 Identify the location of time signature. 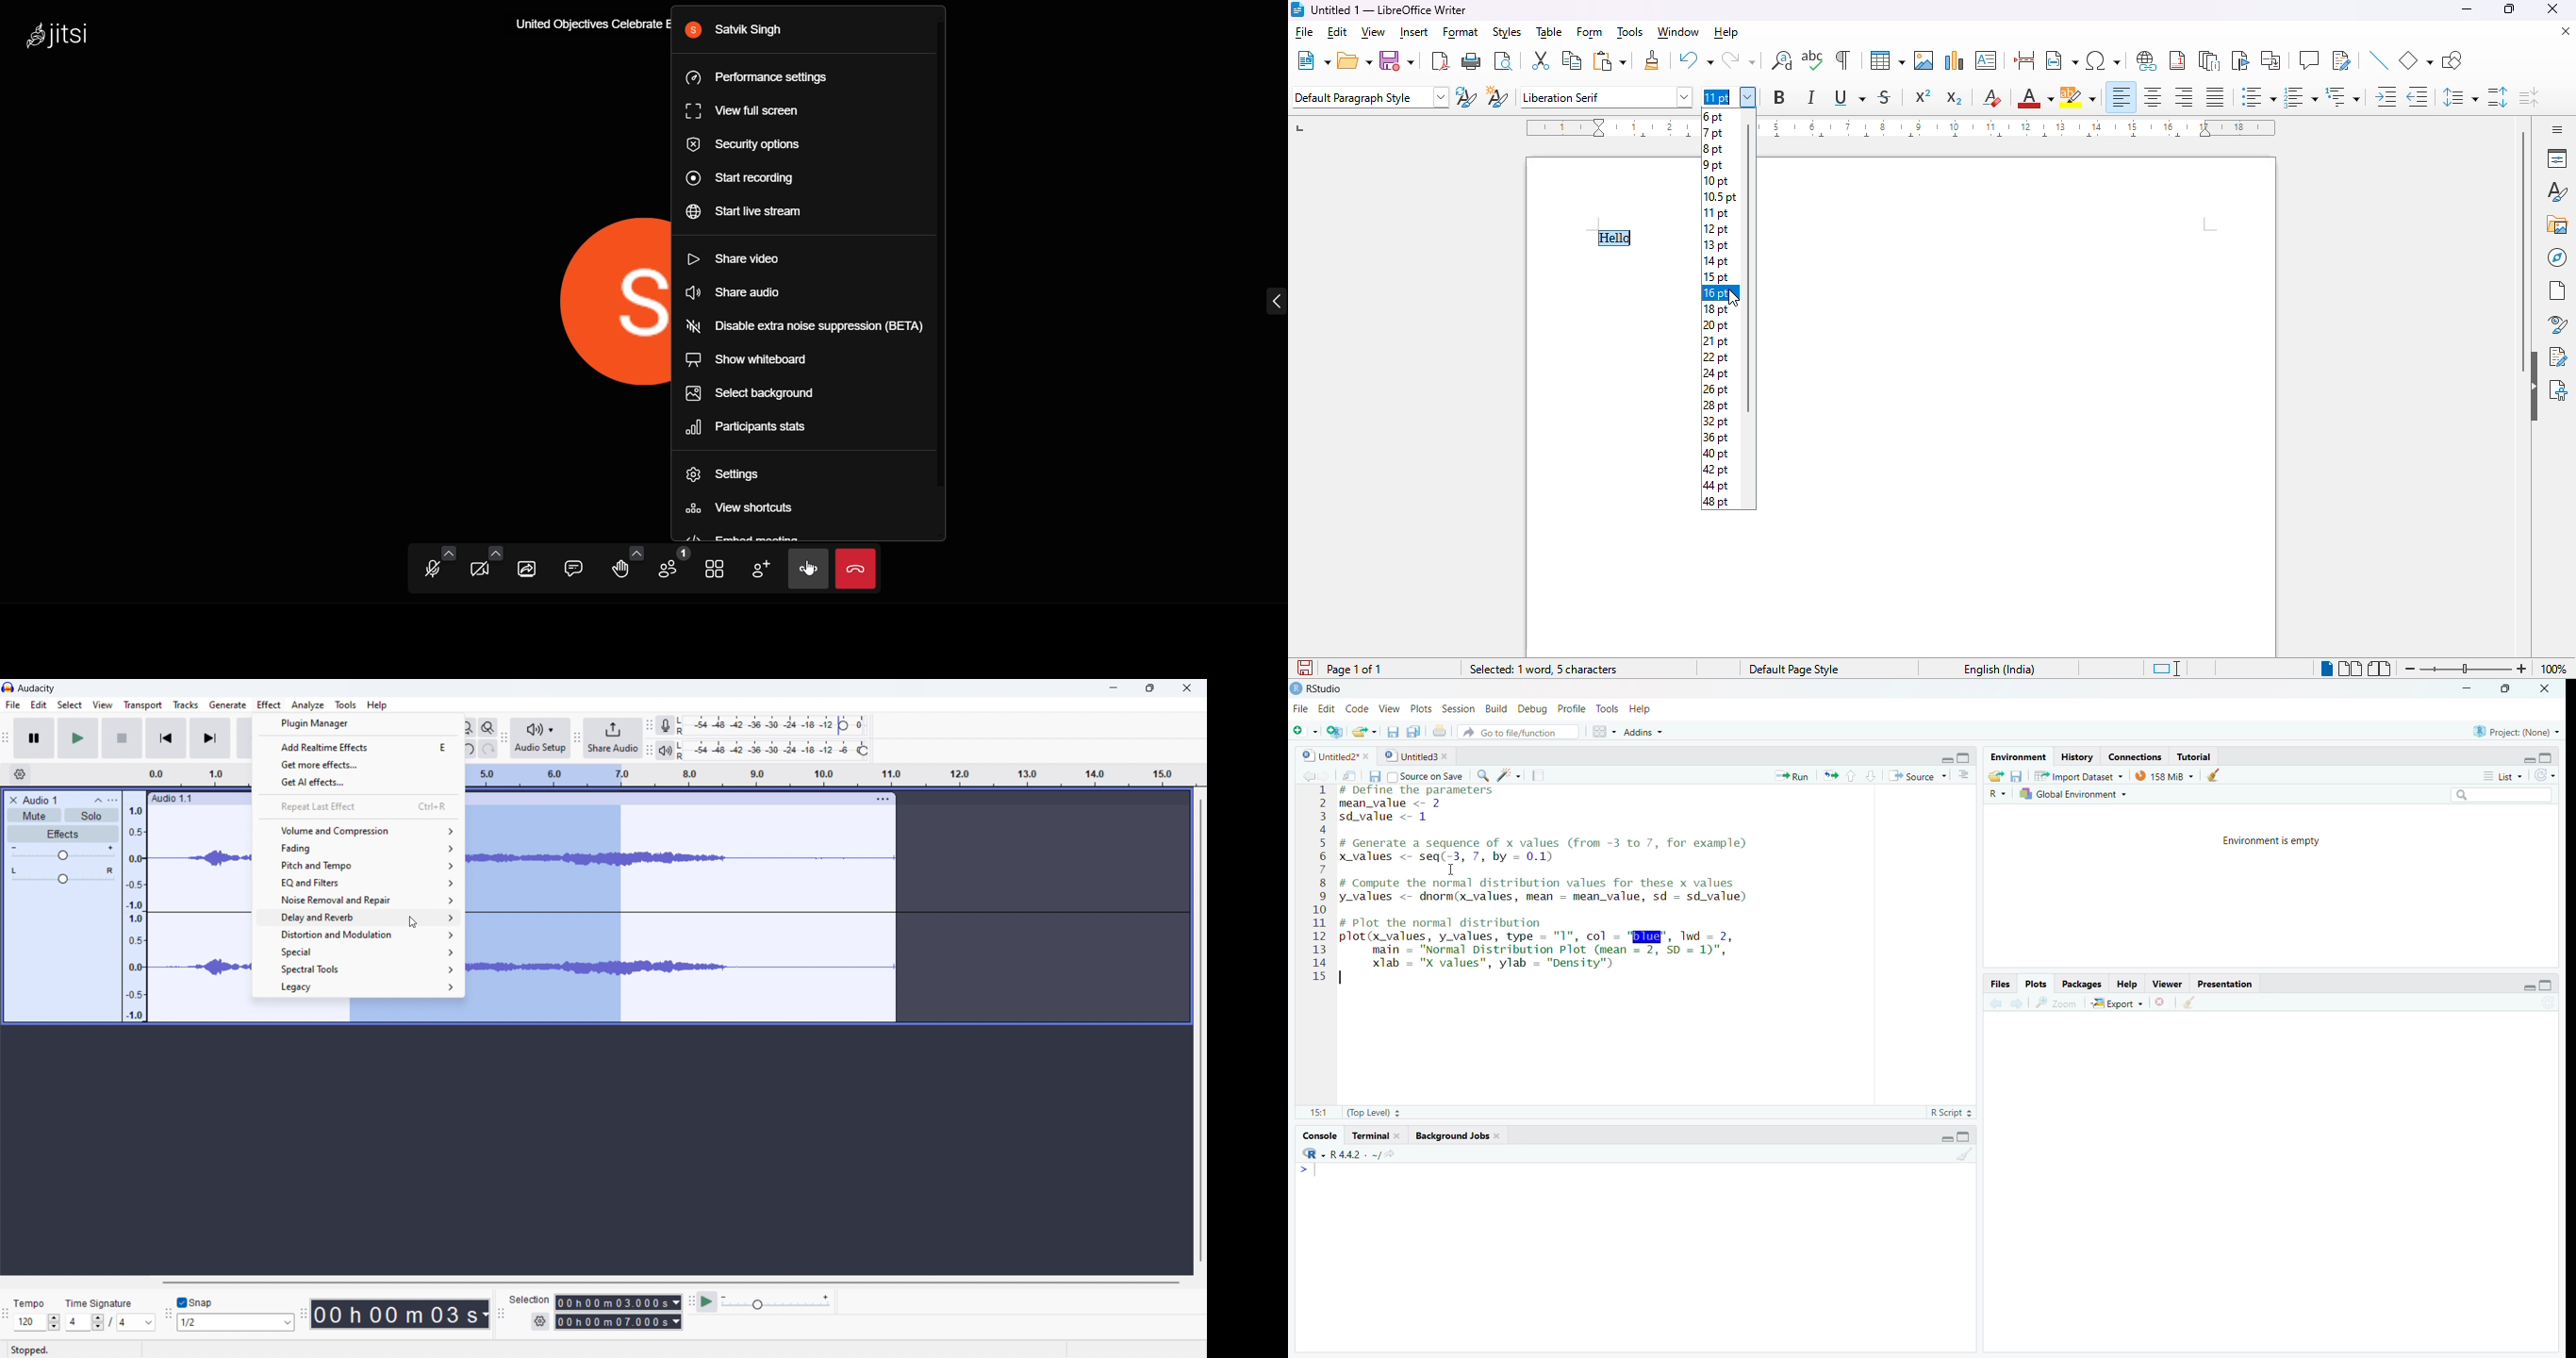
(99, 1303).